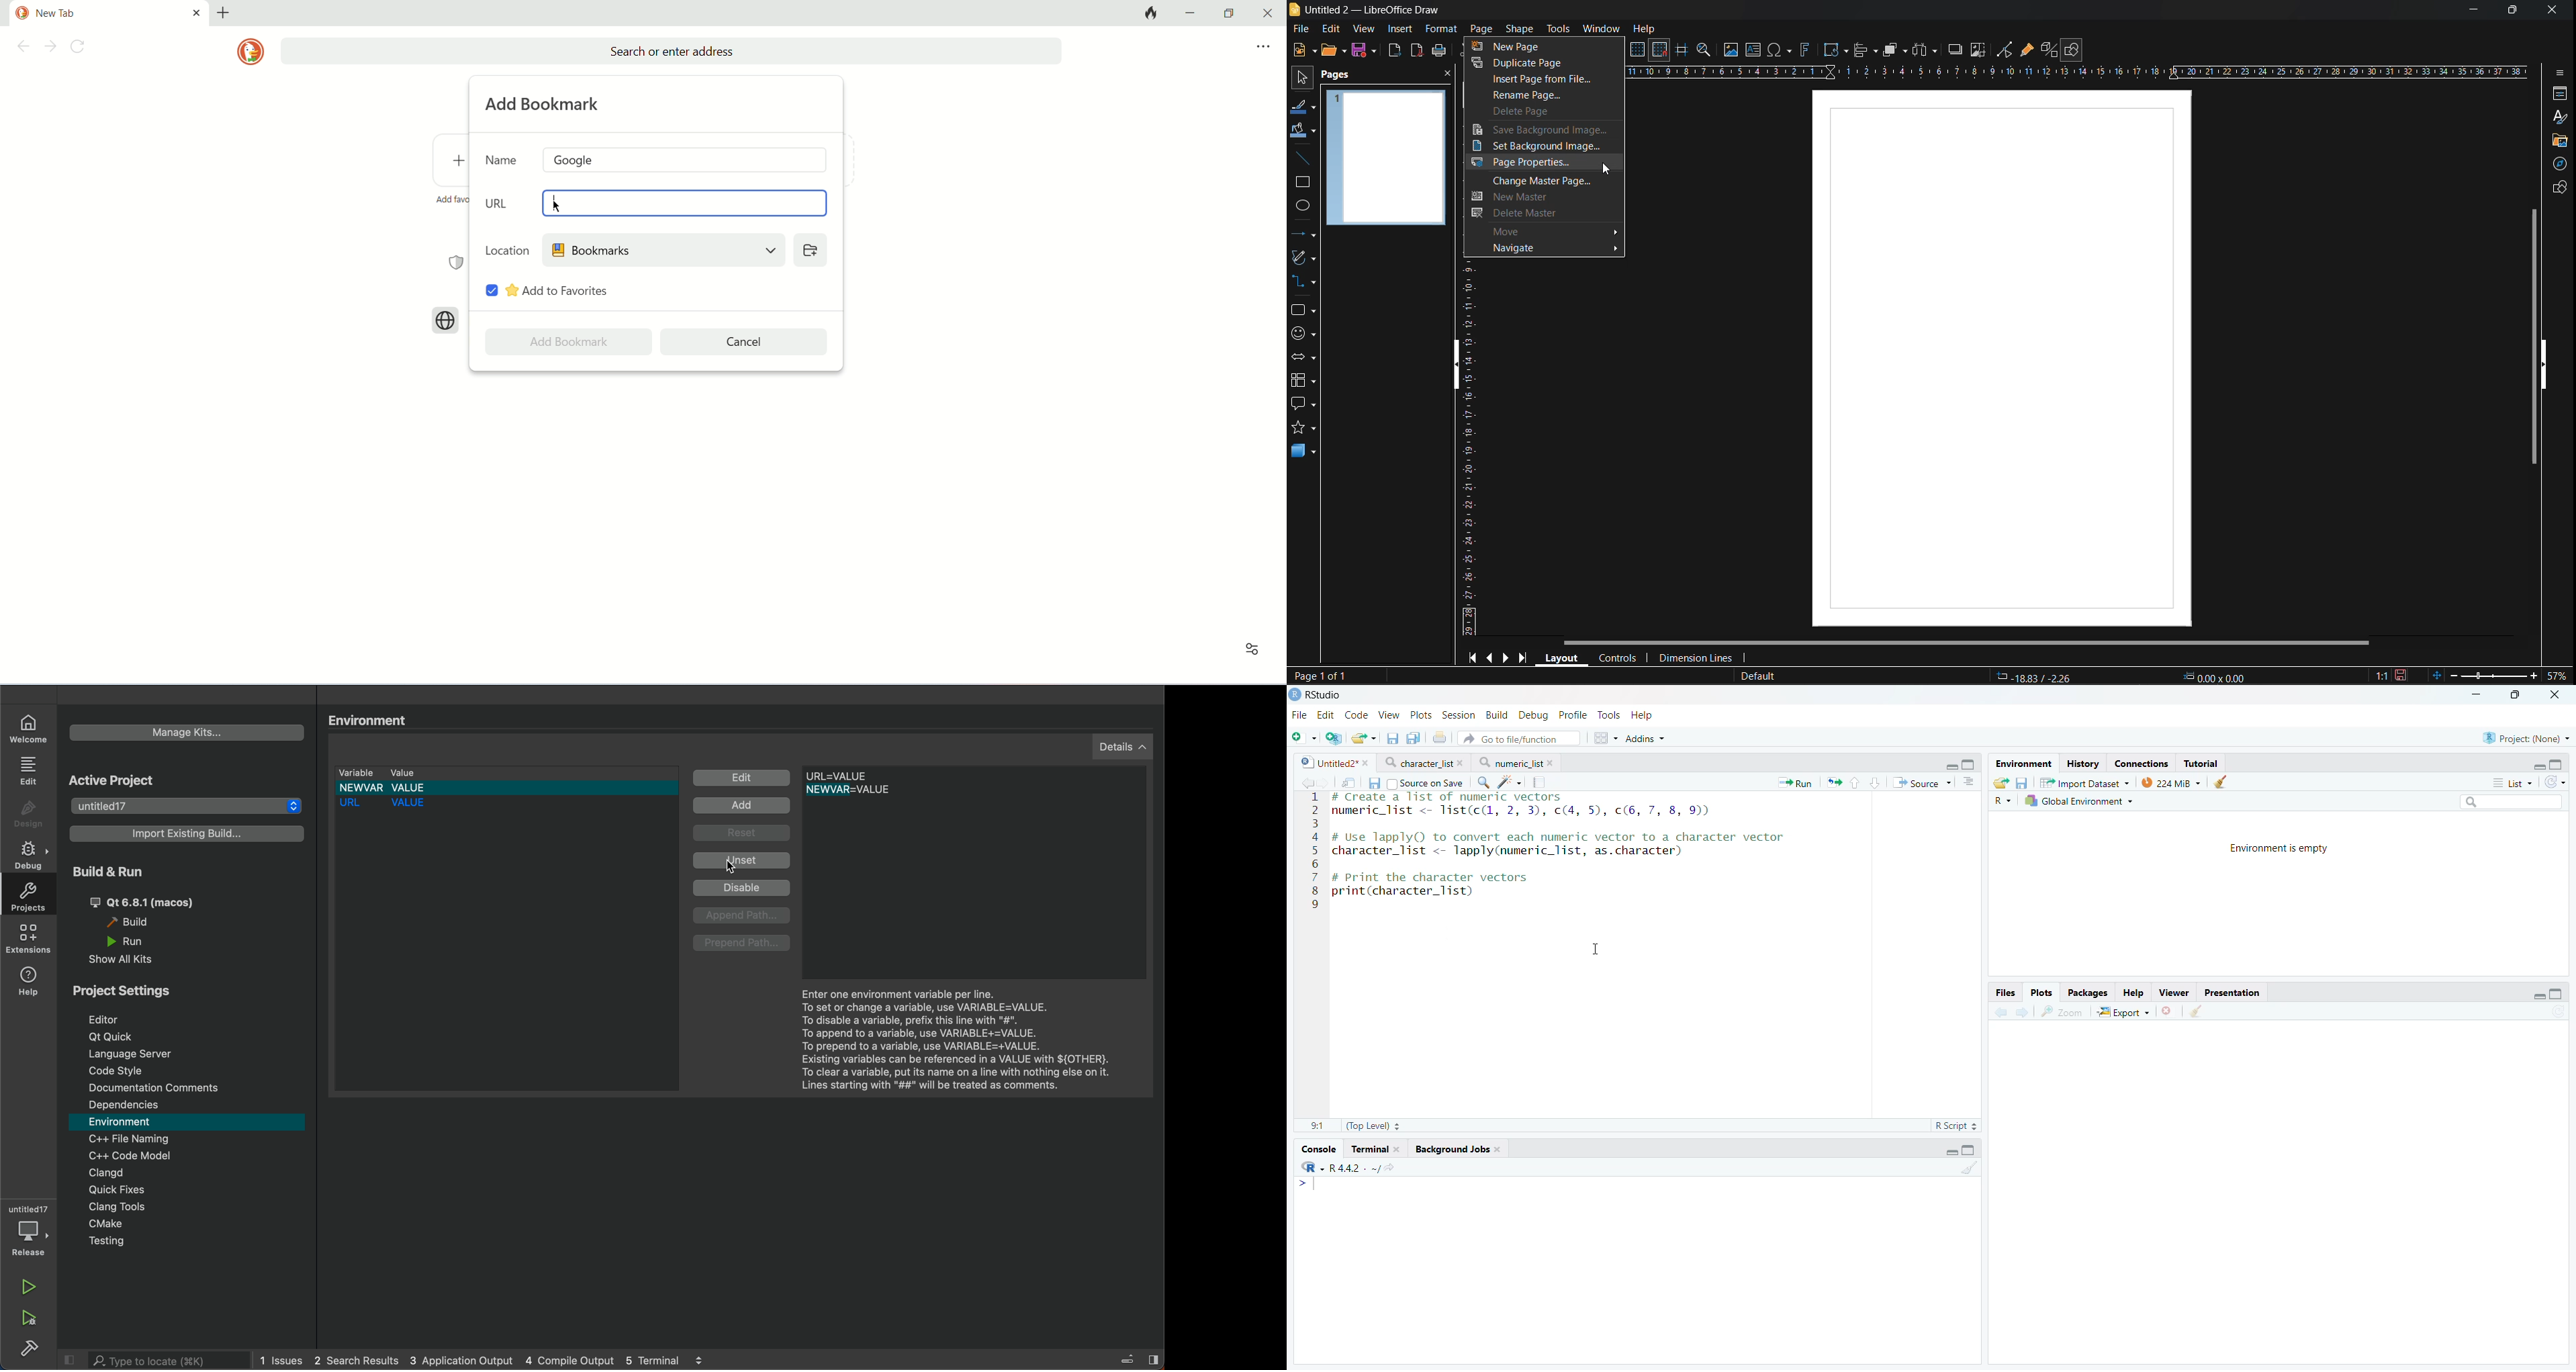  I want to click on manage kits, so click(171, 733).